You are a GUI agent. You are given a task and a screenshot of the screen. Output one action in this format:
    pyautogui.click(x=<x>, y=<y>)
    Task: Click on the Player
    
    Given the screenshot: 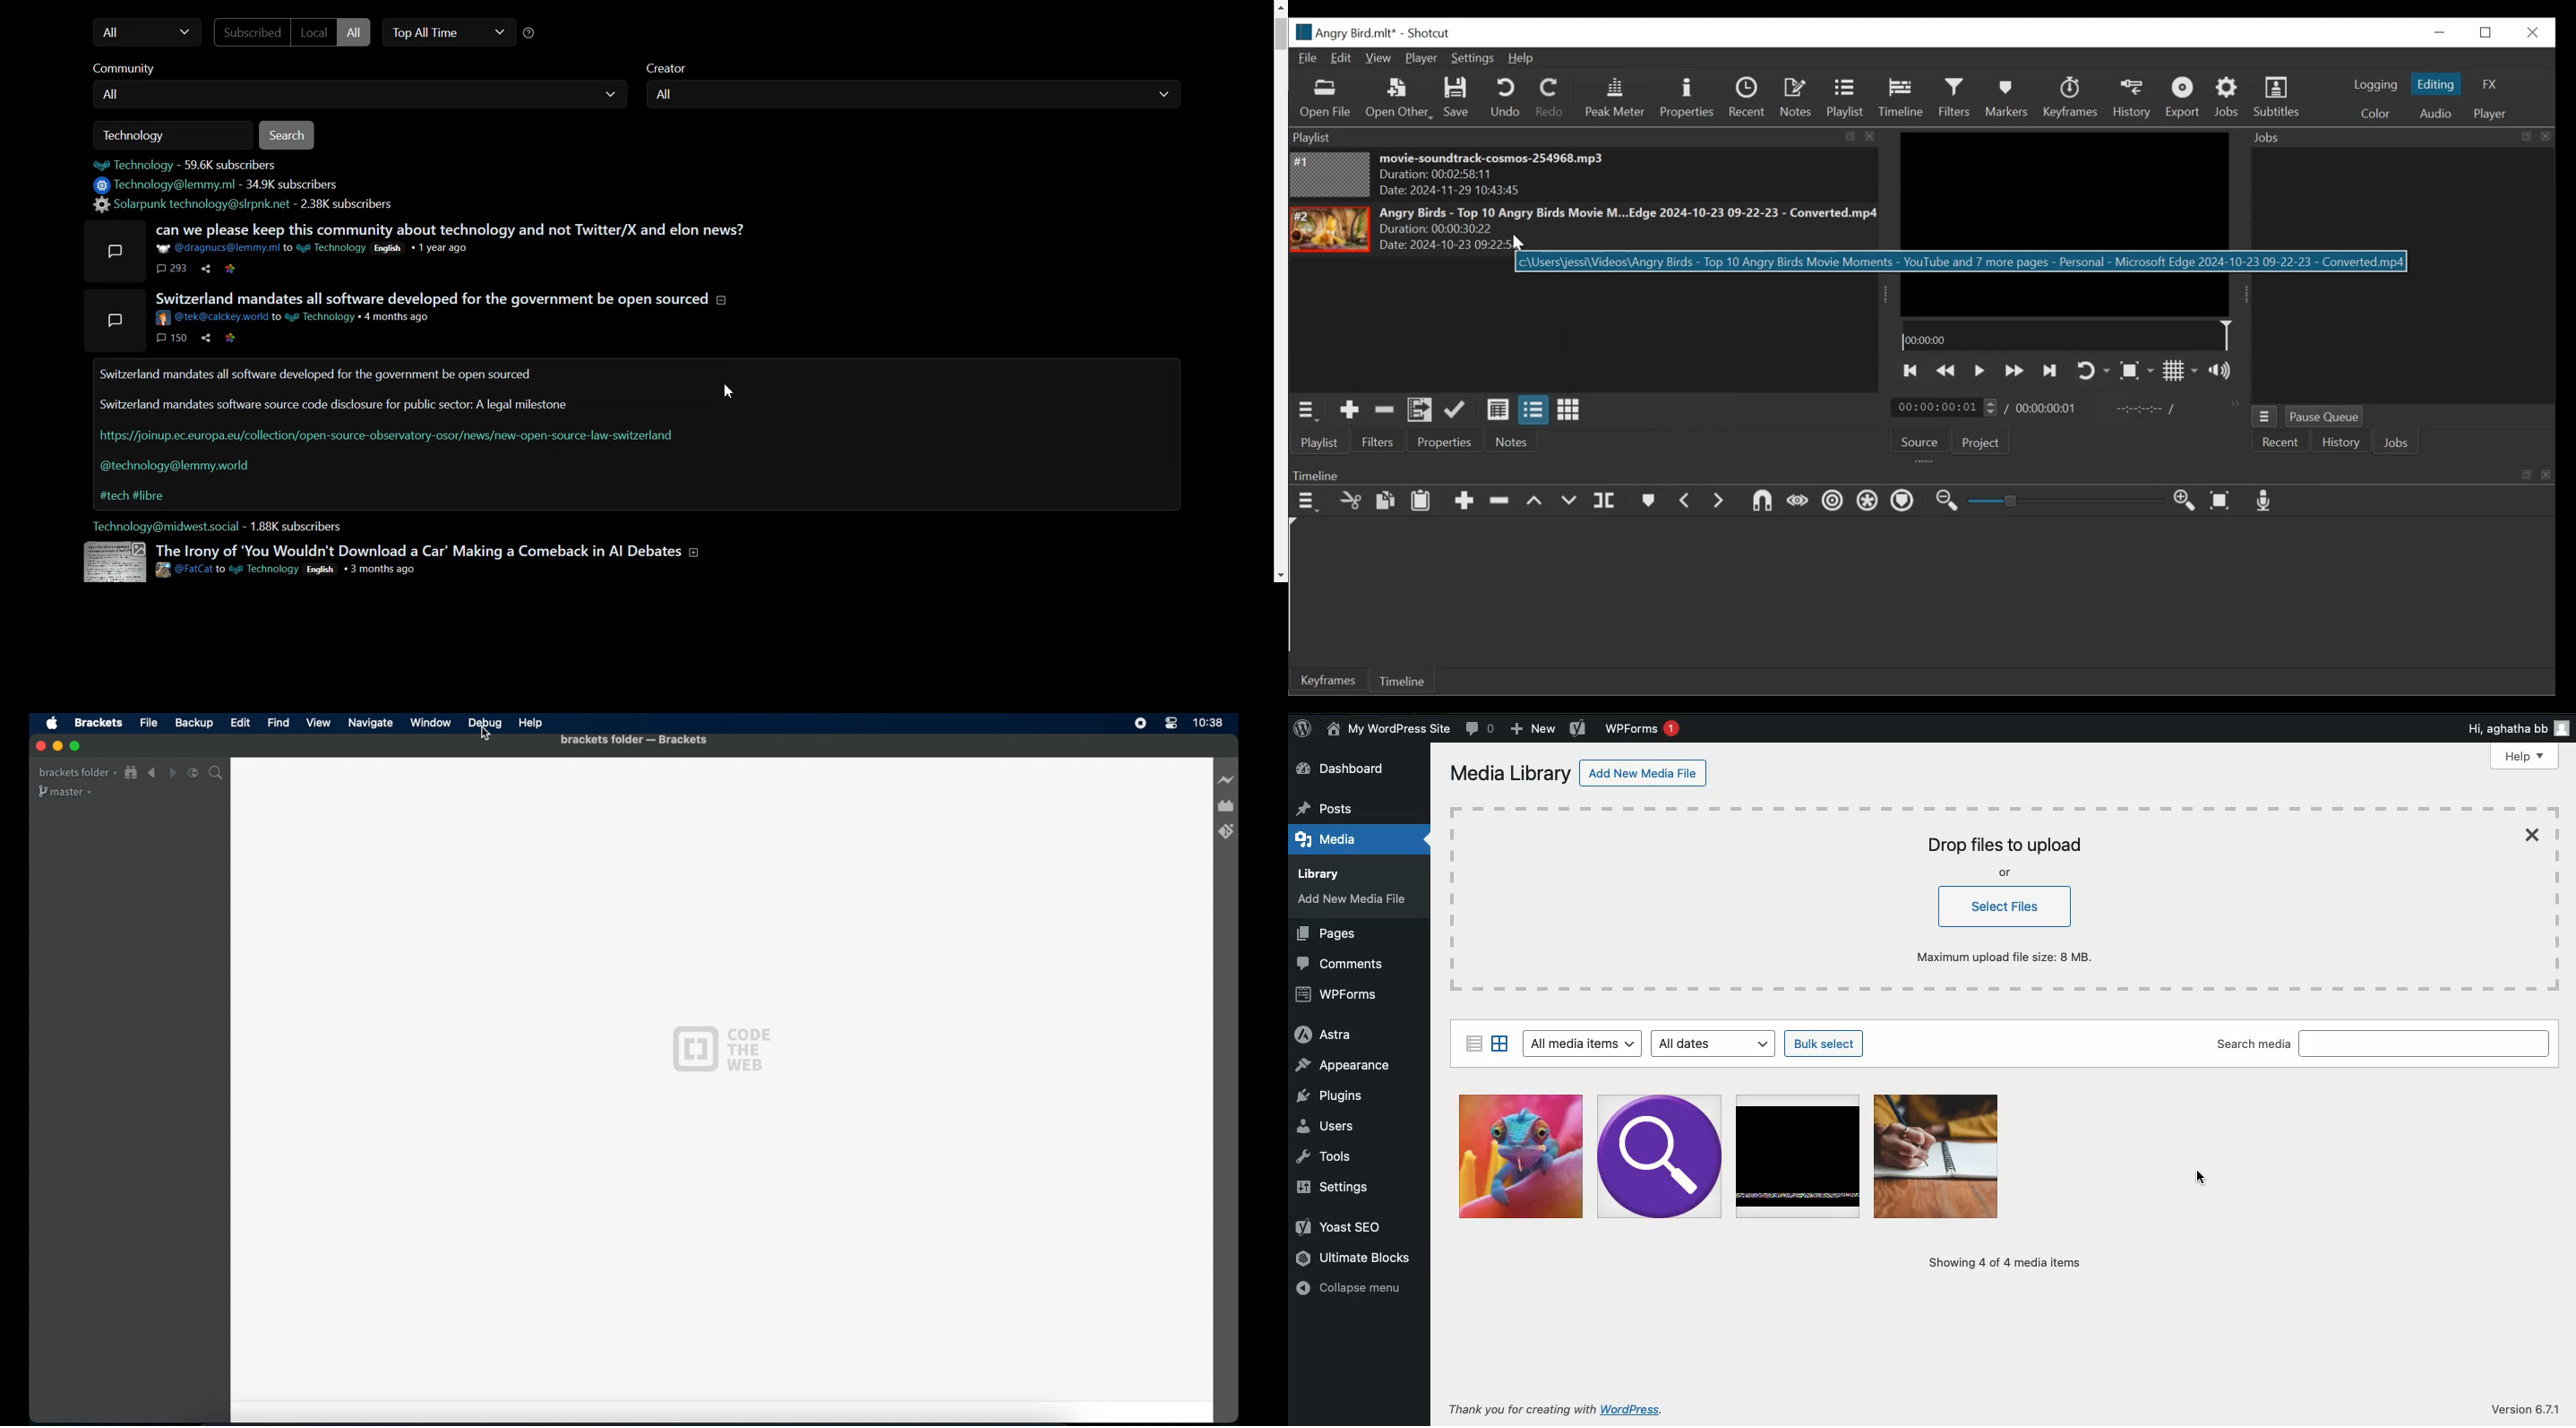 What is the action you would take?
    pyautogui.click(x=2491, y=115)
    